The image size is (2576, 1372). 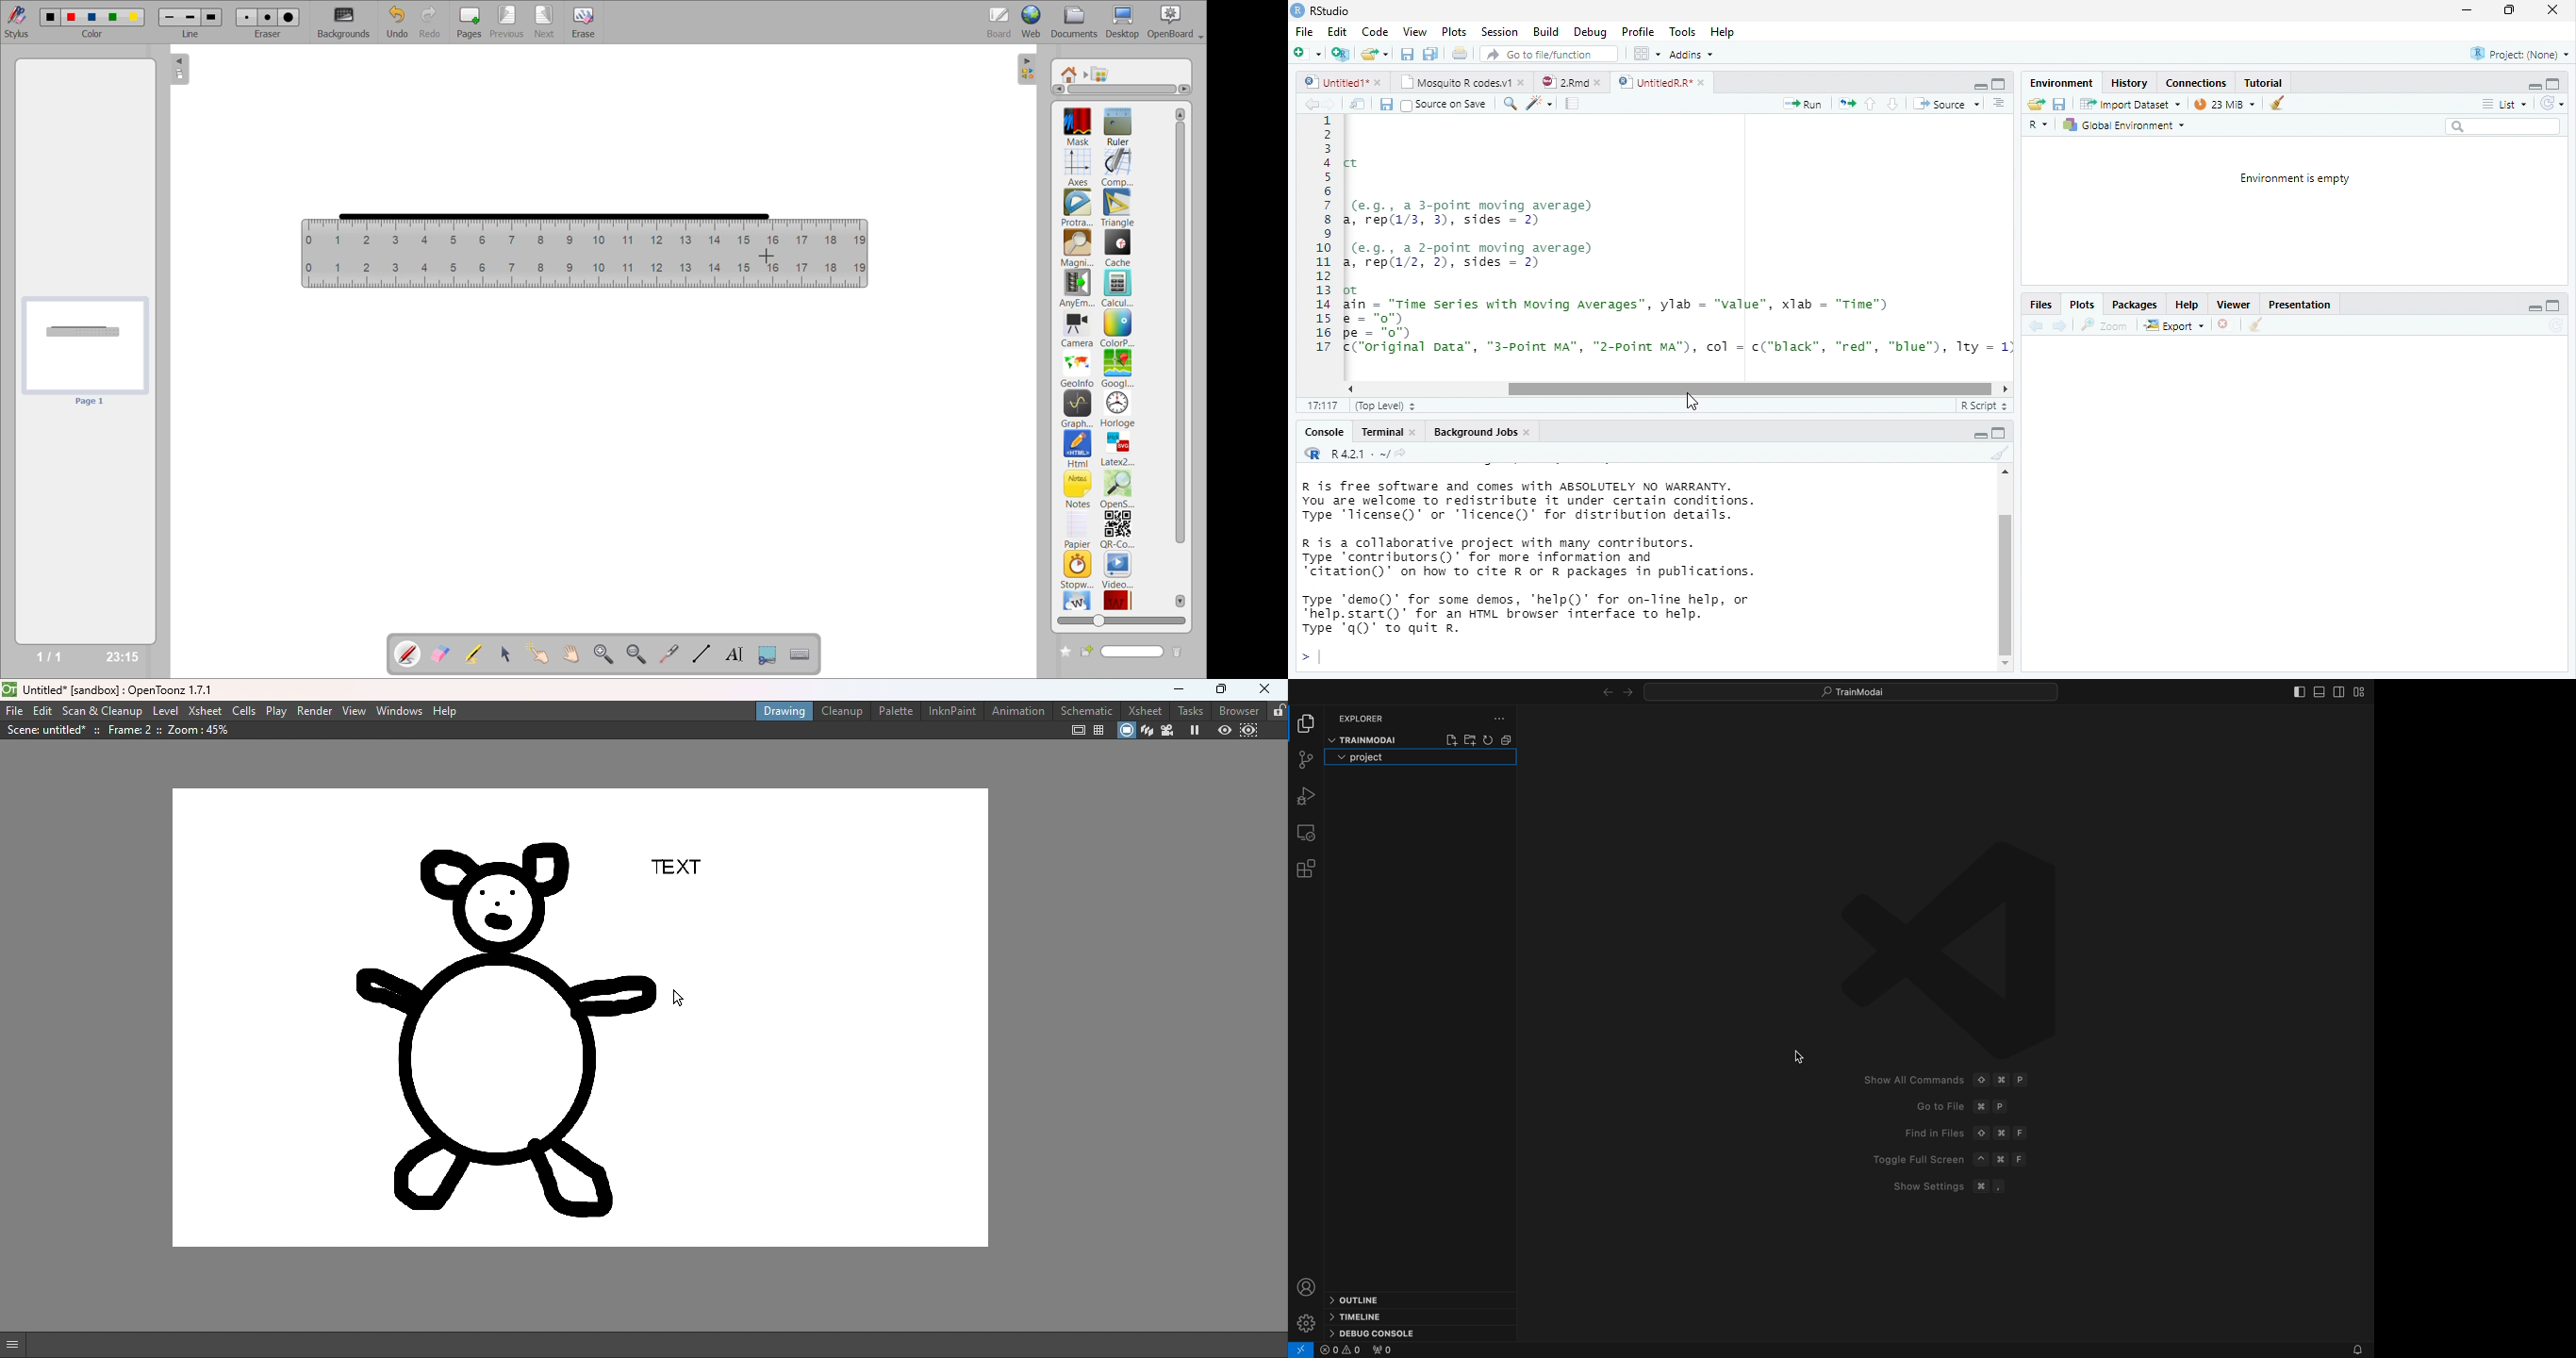 I want to click on Debug, so click(x=1590, y=32).